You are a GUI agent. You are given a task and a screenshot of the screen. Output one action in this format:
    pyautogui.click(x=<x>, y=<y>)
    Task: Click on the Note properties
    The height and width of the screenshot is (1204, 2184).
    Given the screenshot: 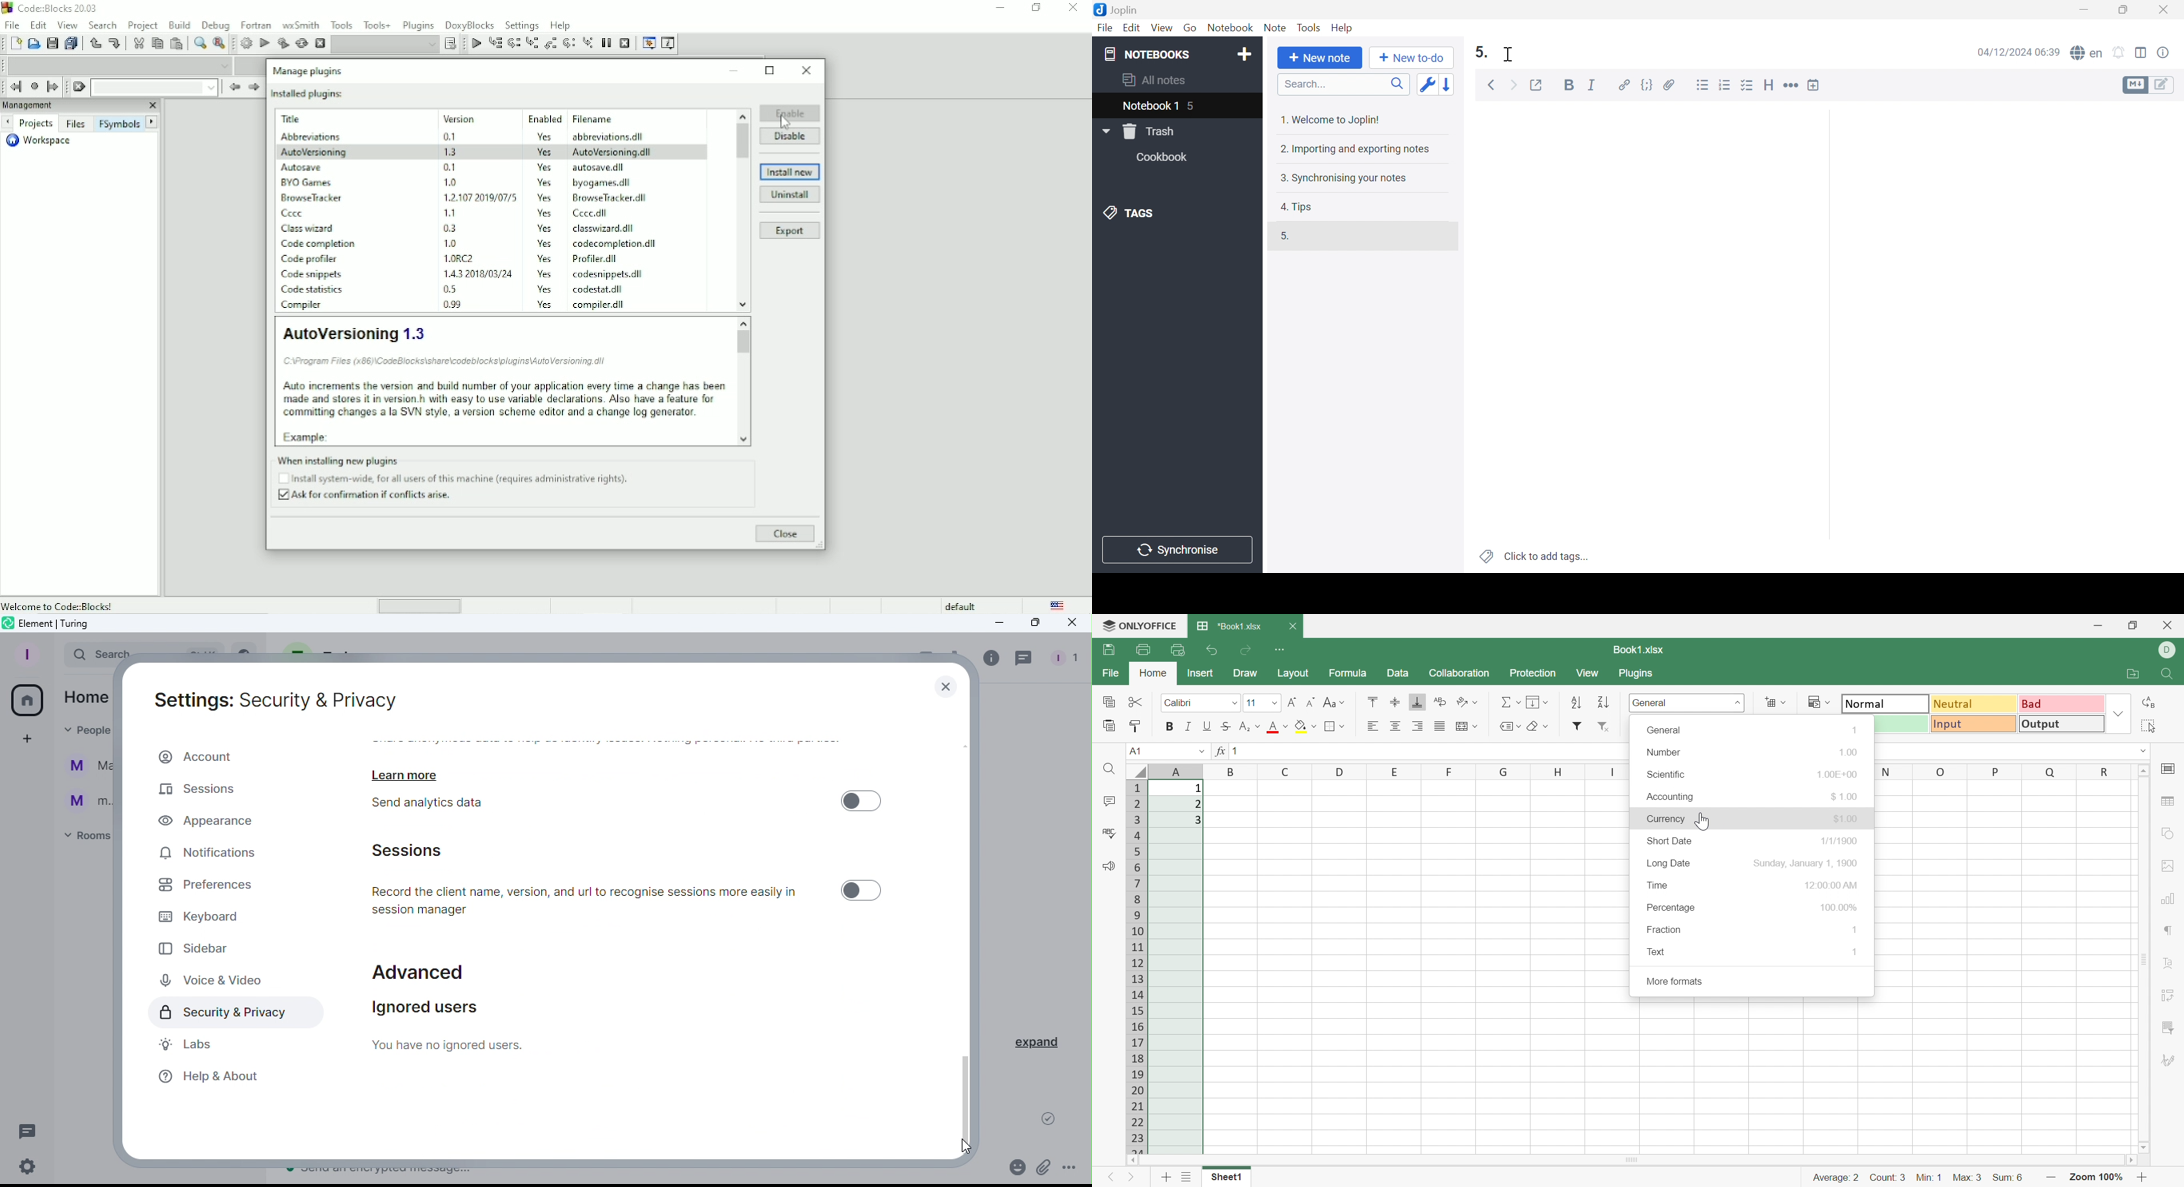 What is the action you would take?
    pyautogui.click(x=2165, y=53)
    